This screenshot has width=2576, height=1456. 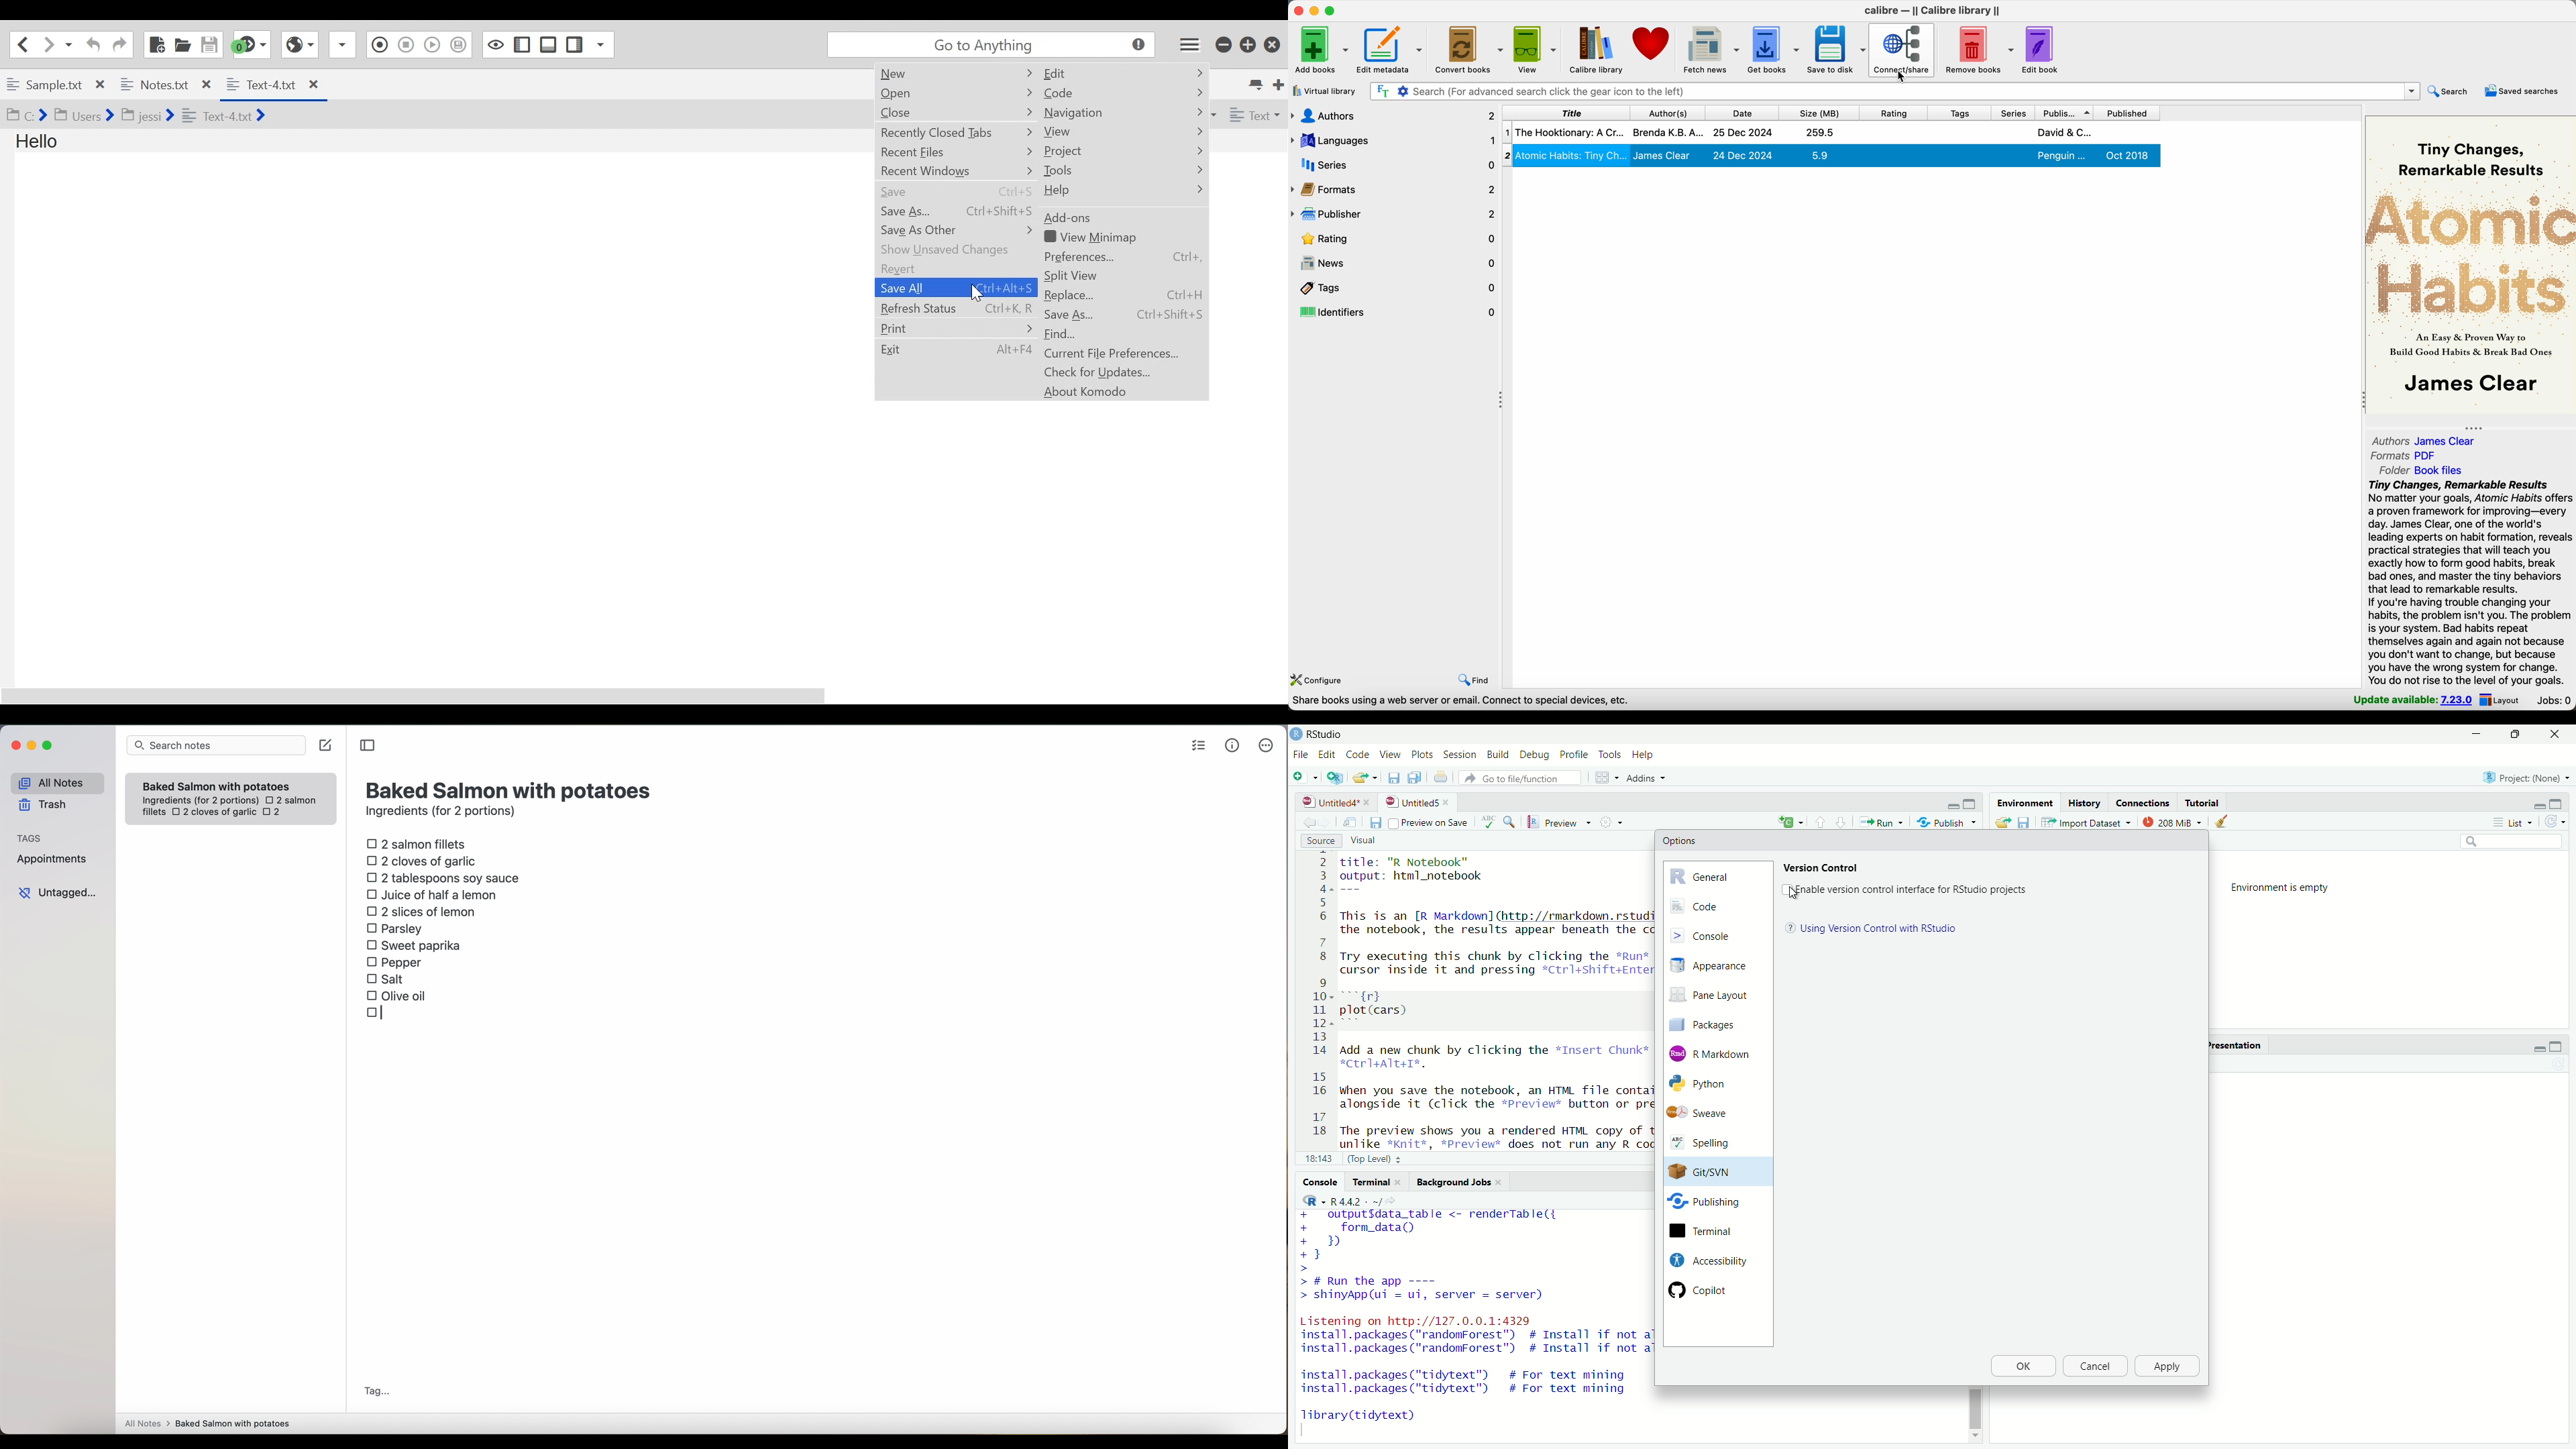 I want to click on workspace panes, so click(x=1608, y=777).